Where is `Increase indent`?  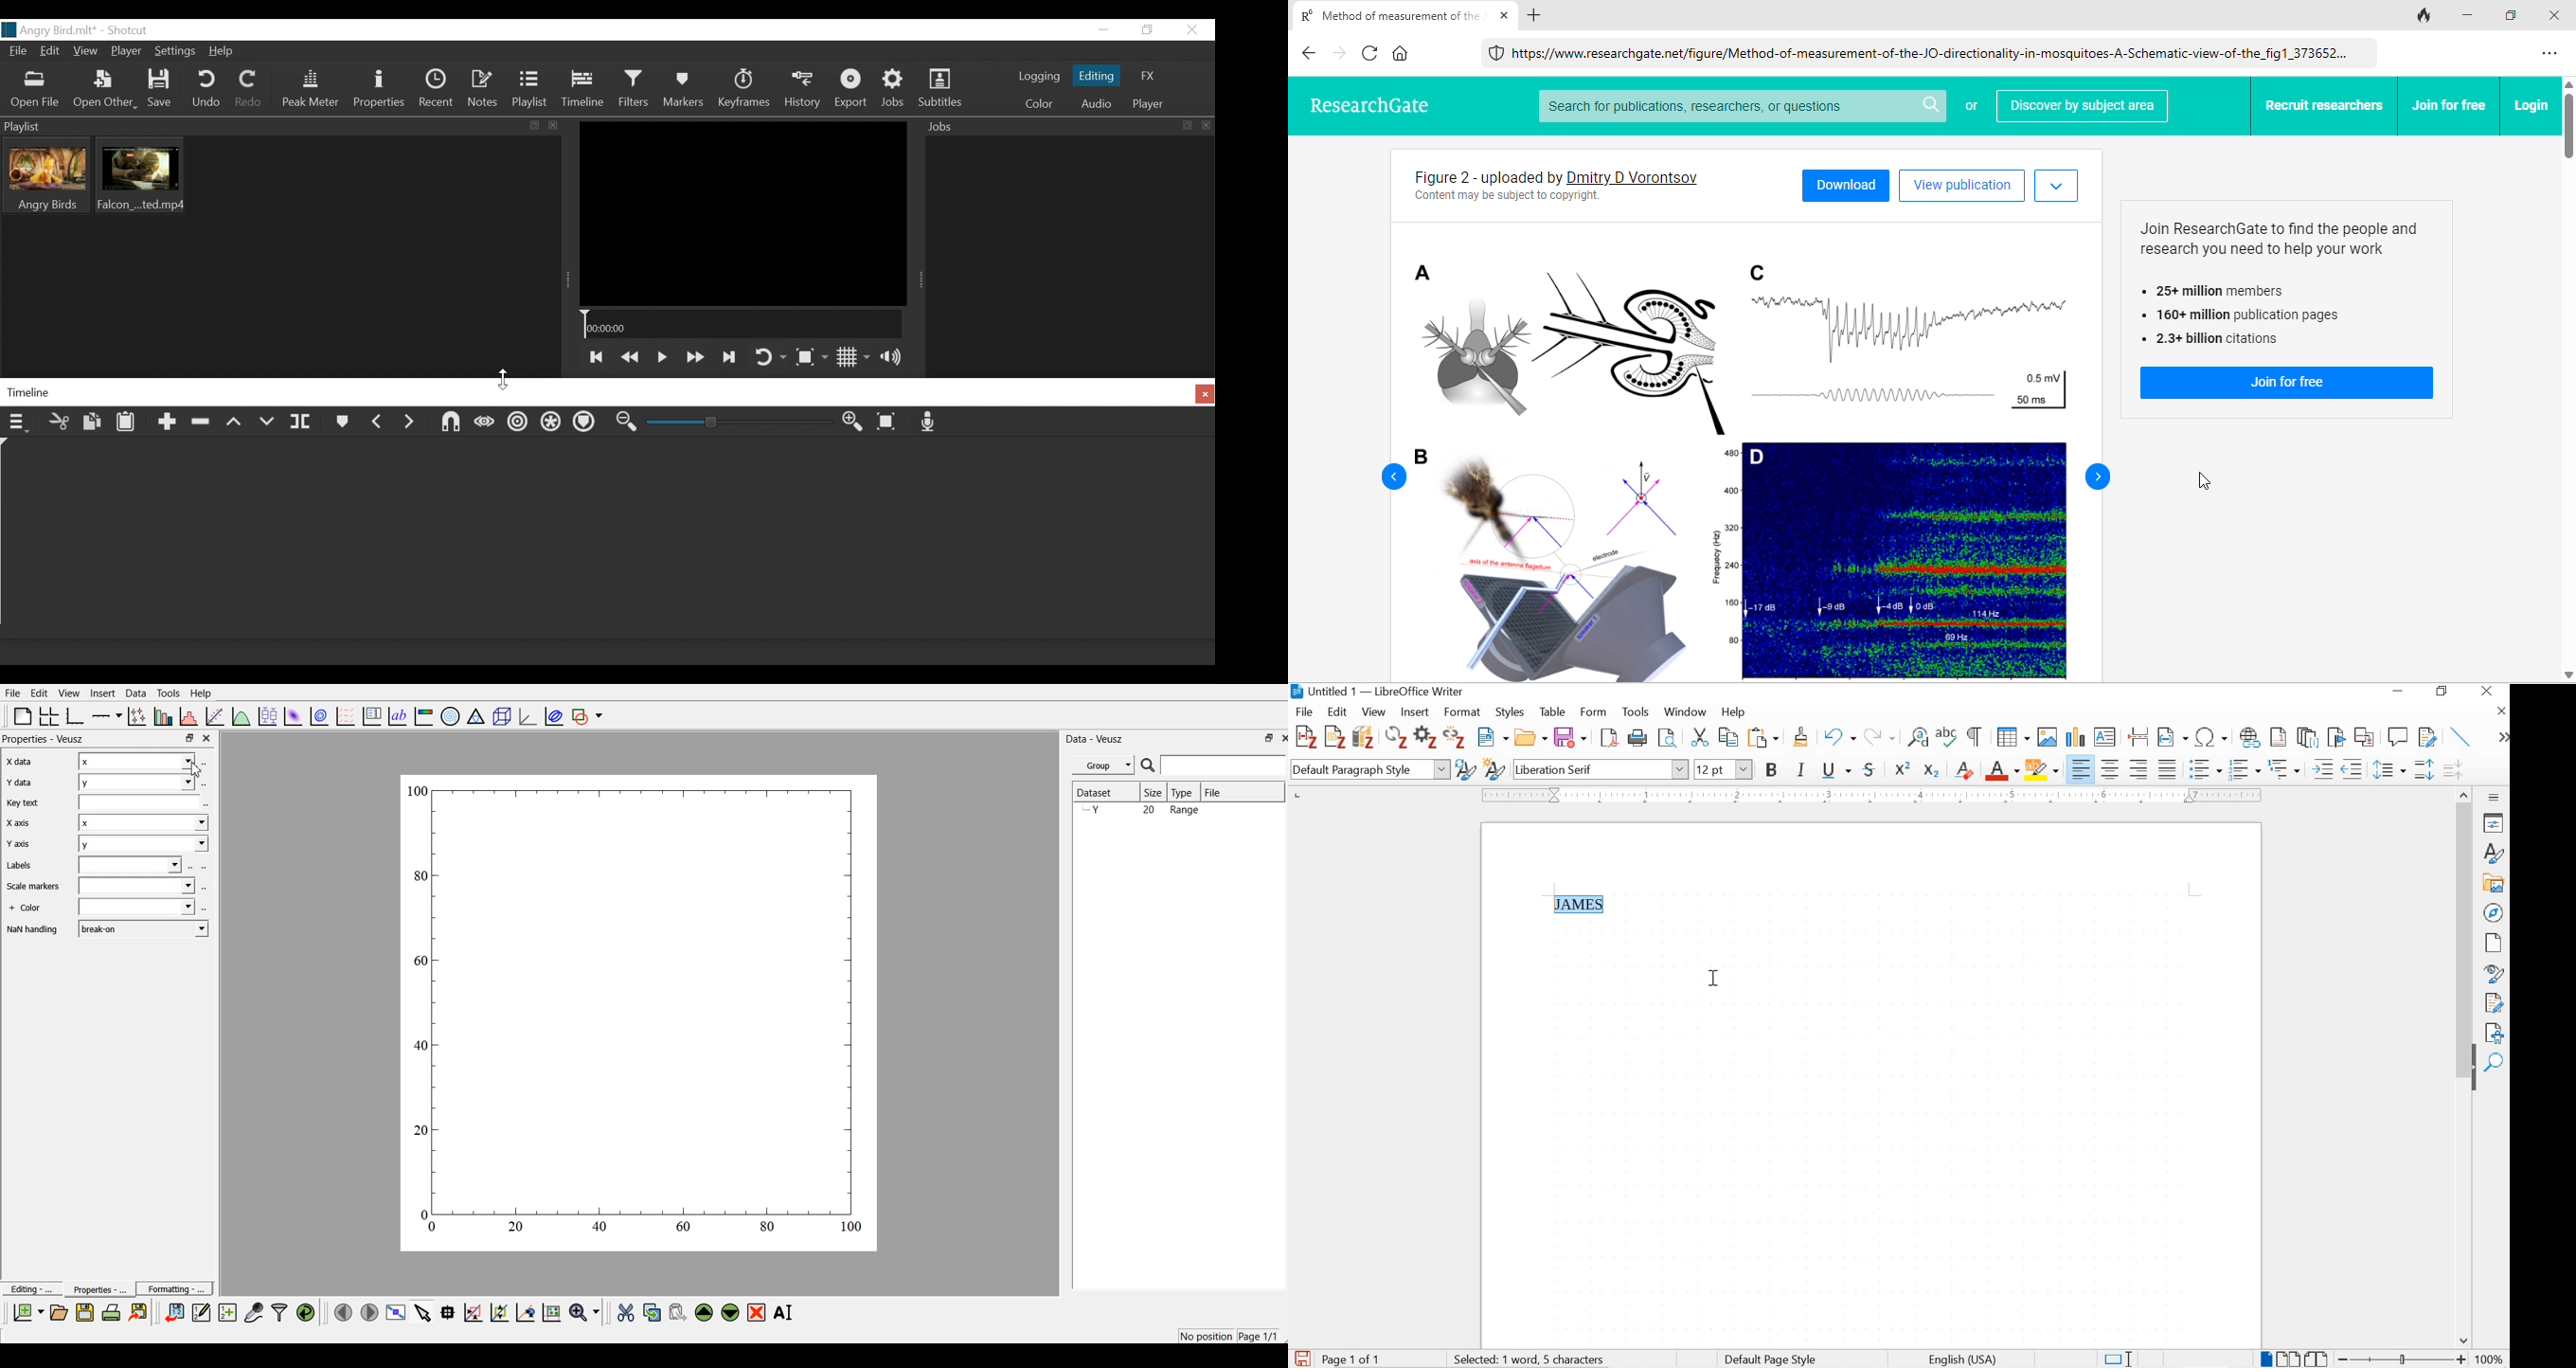
Increase indent is located at coordinates (2322, 769).